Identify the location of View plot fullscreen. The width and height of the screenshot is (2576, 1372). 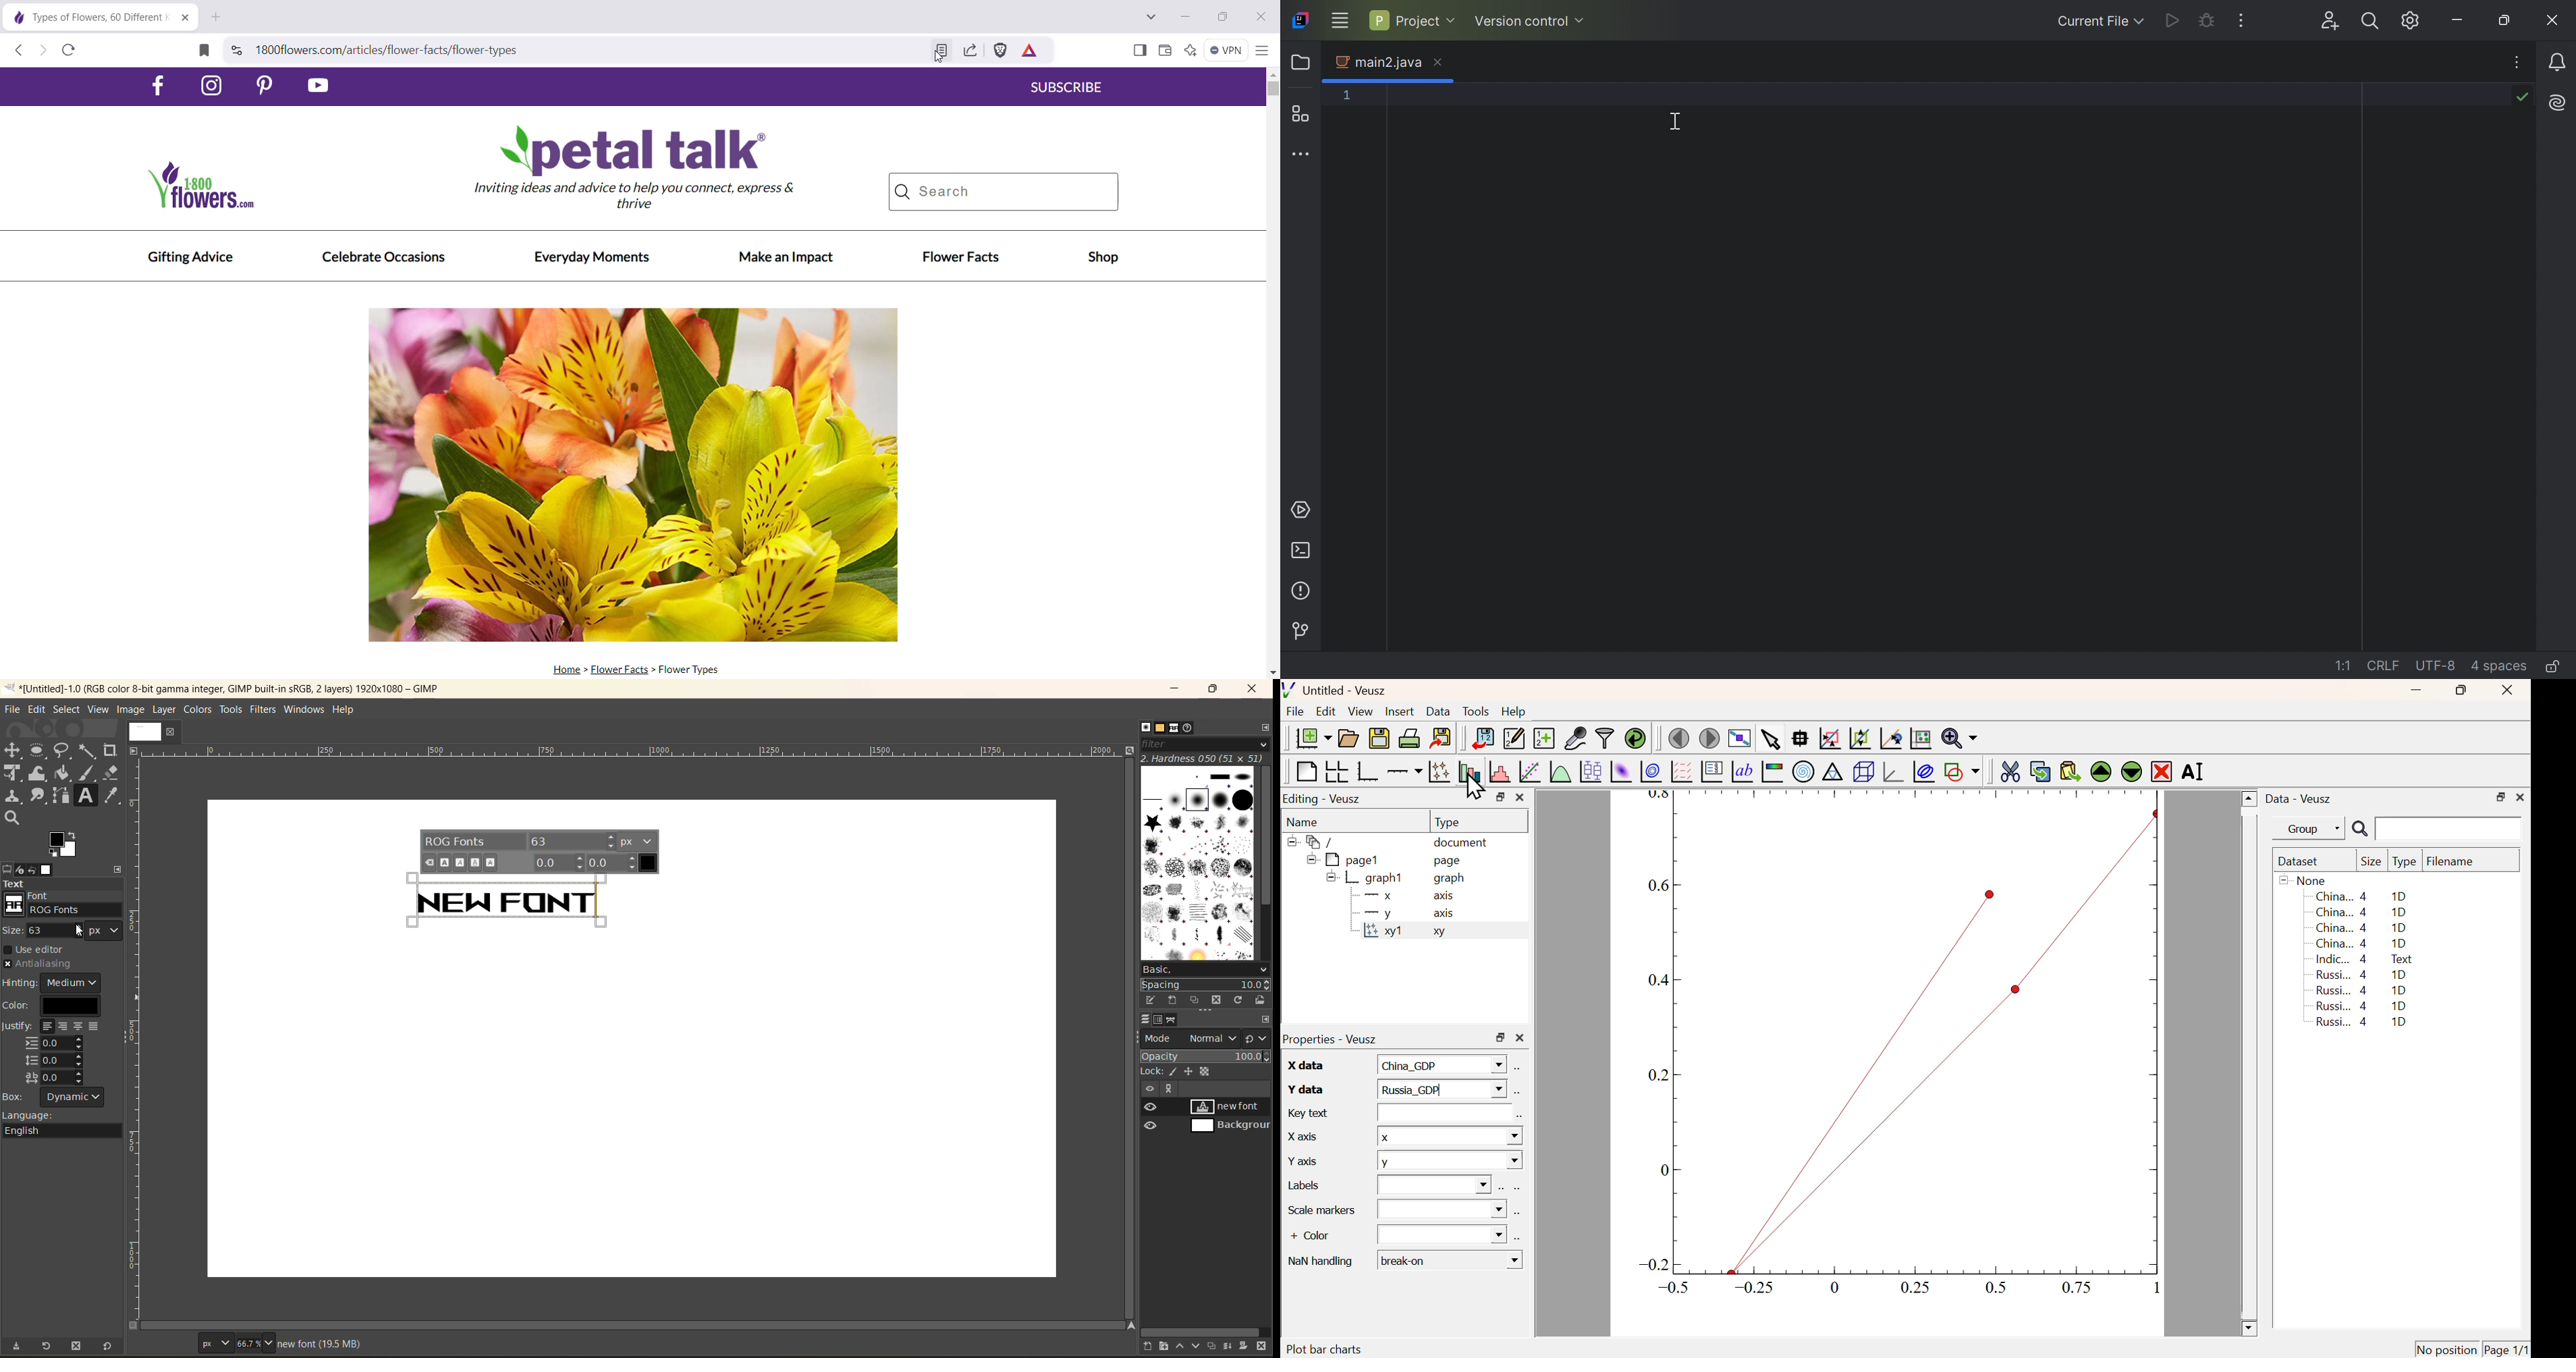
(1738, 740).